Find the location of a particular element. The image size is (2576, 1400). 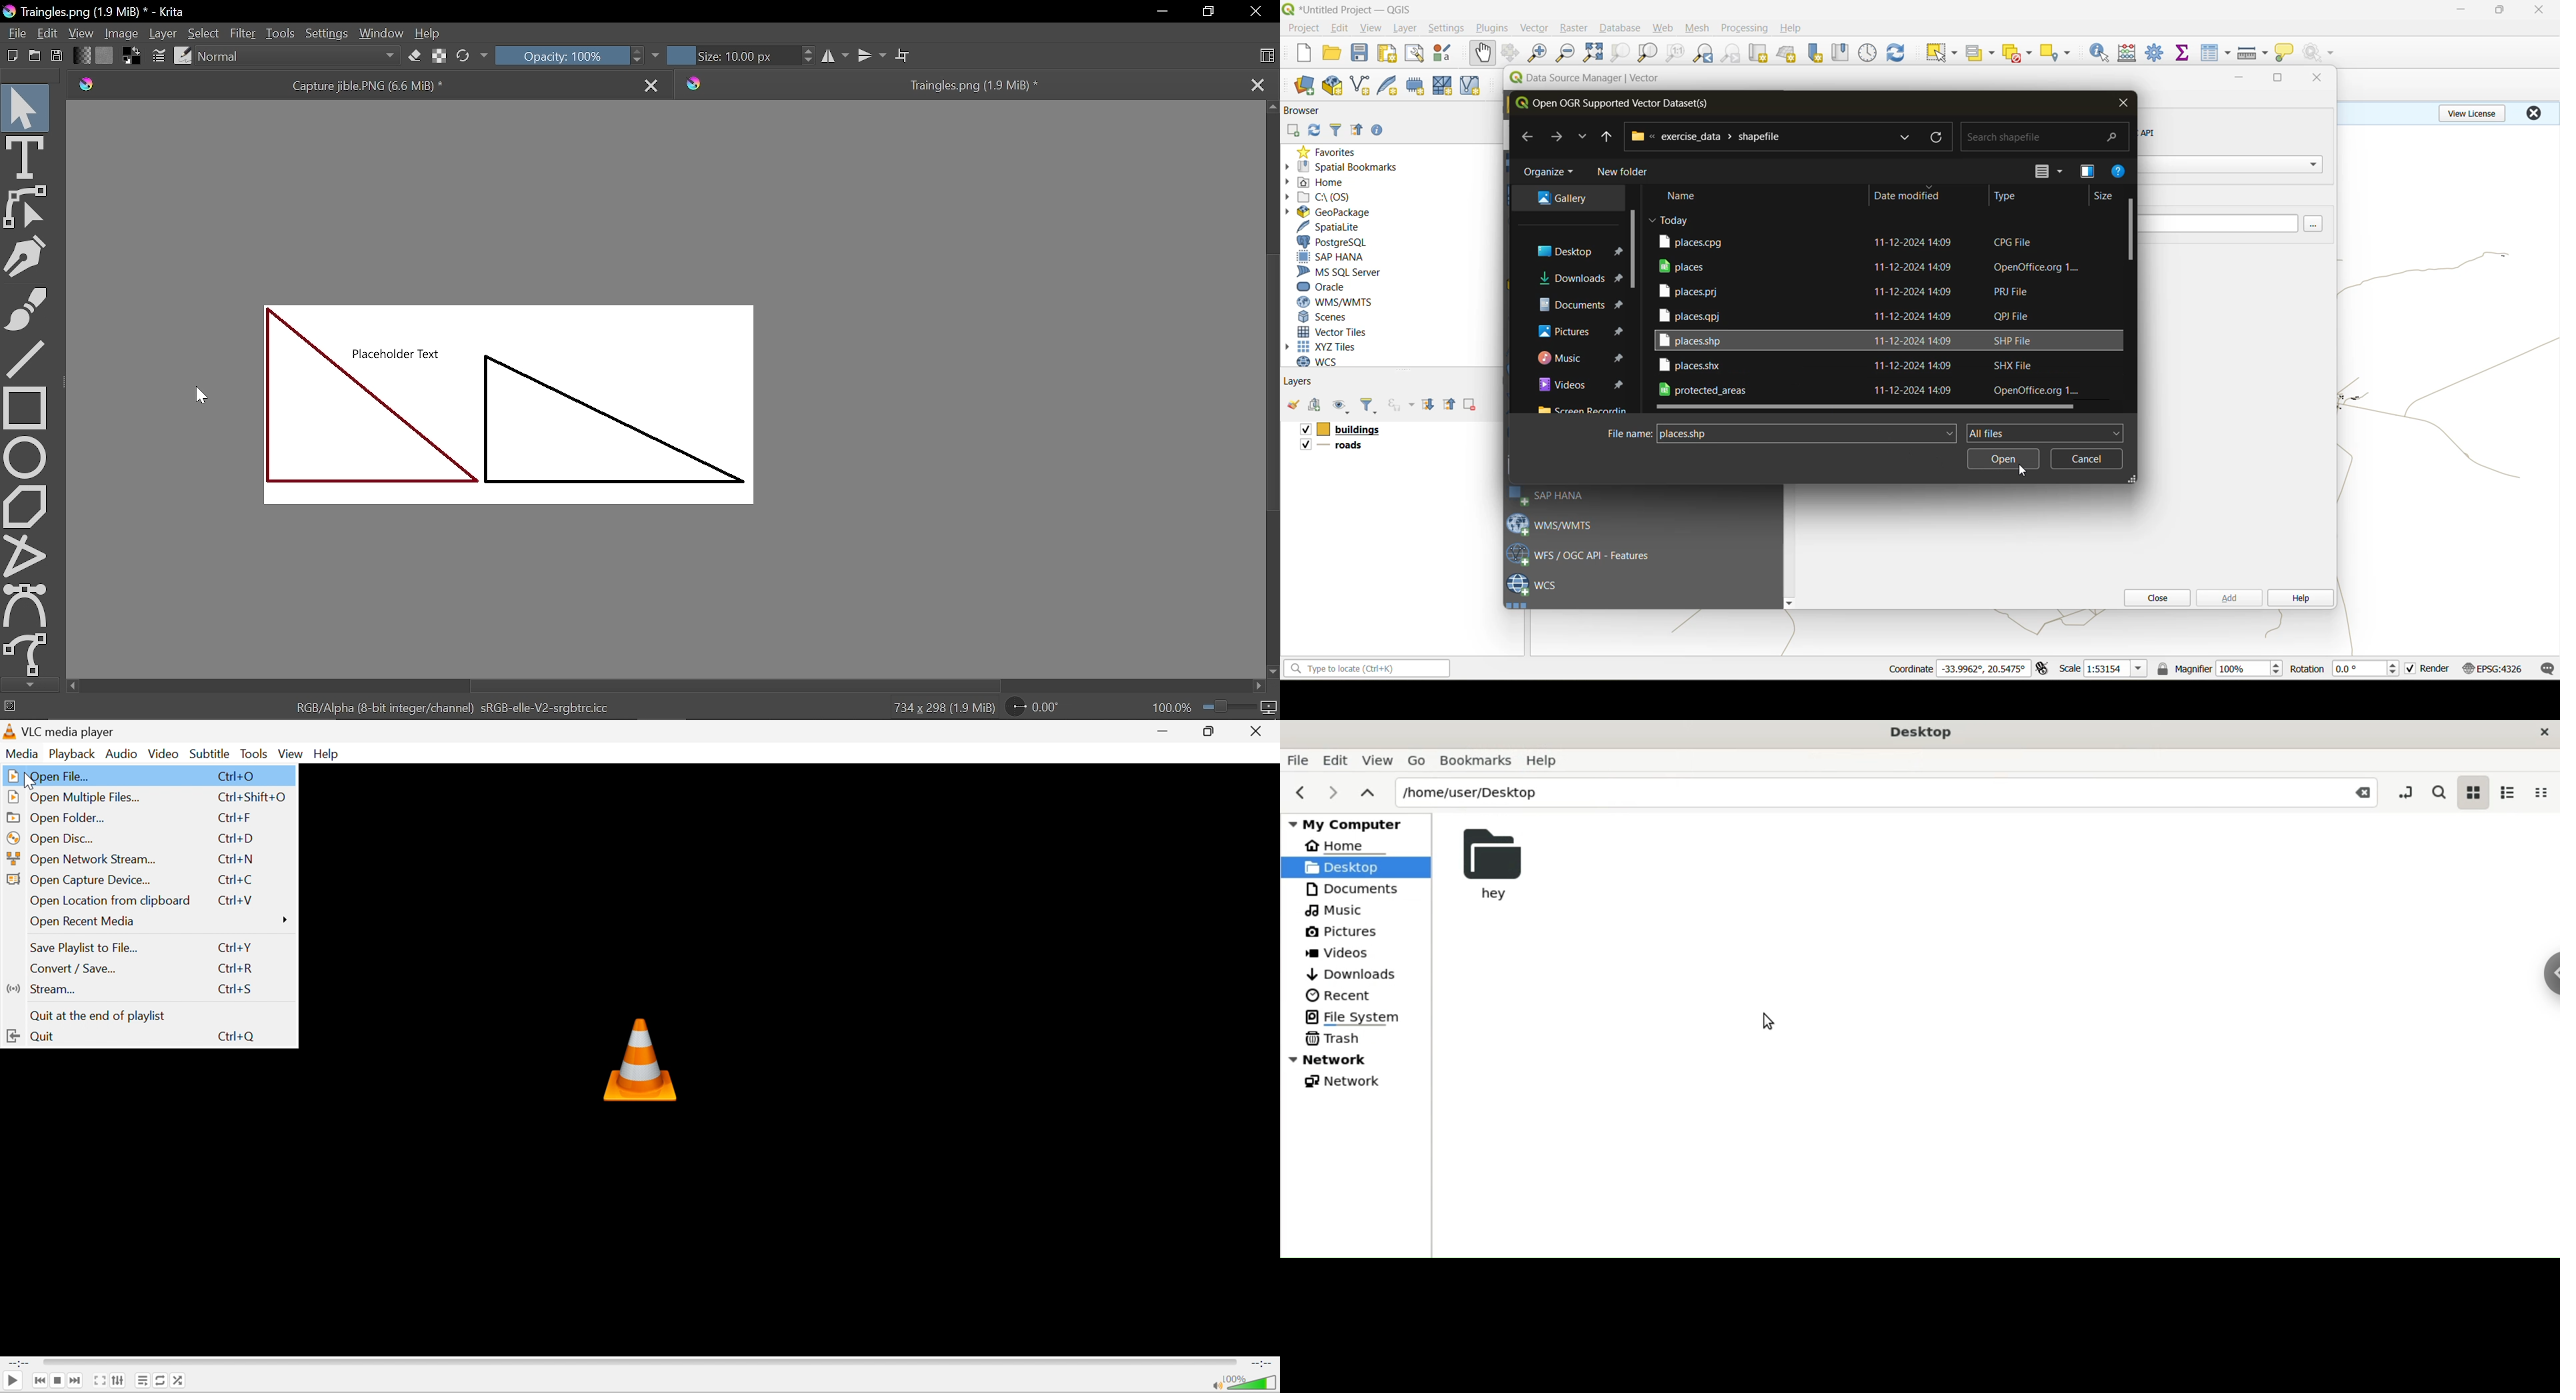

Help is located at coordinates (430, 35).